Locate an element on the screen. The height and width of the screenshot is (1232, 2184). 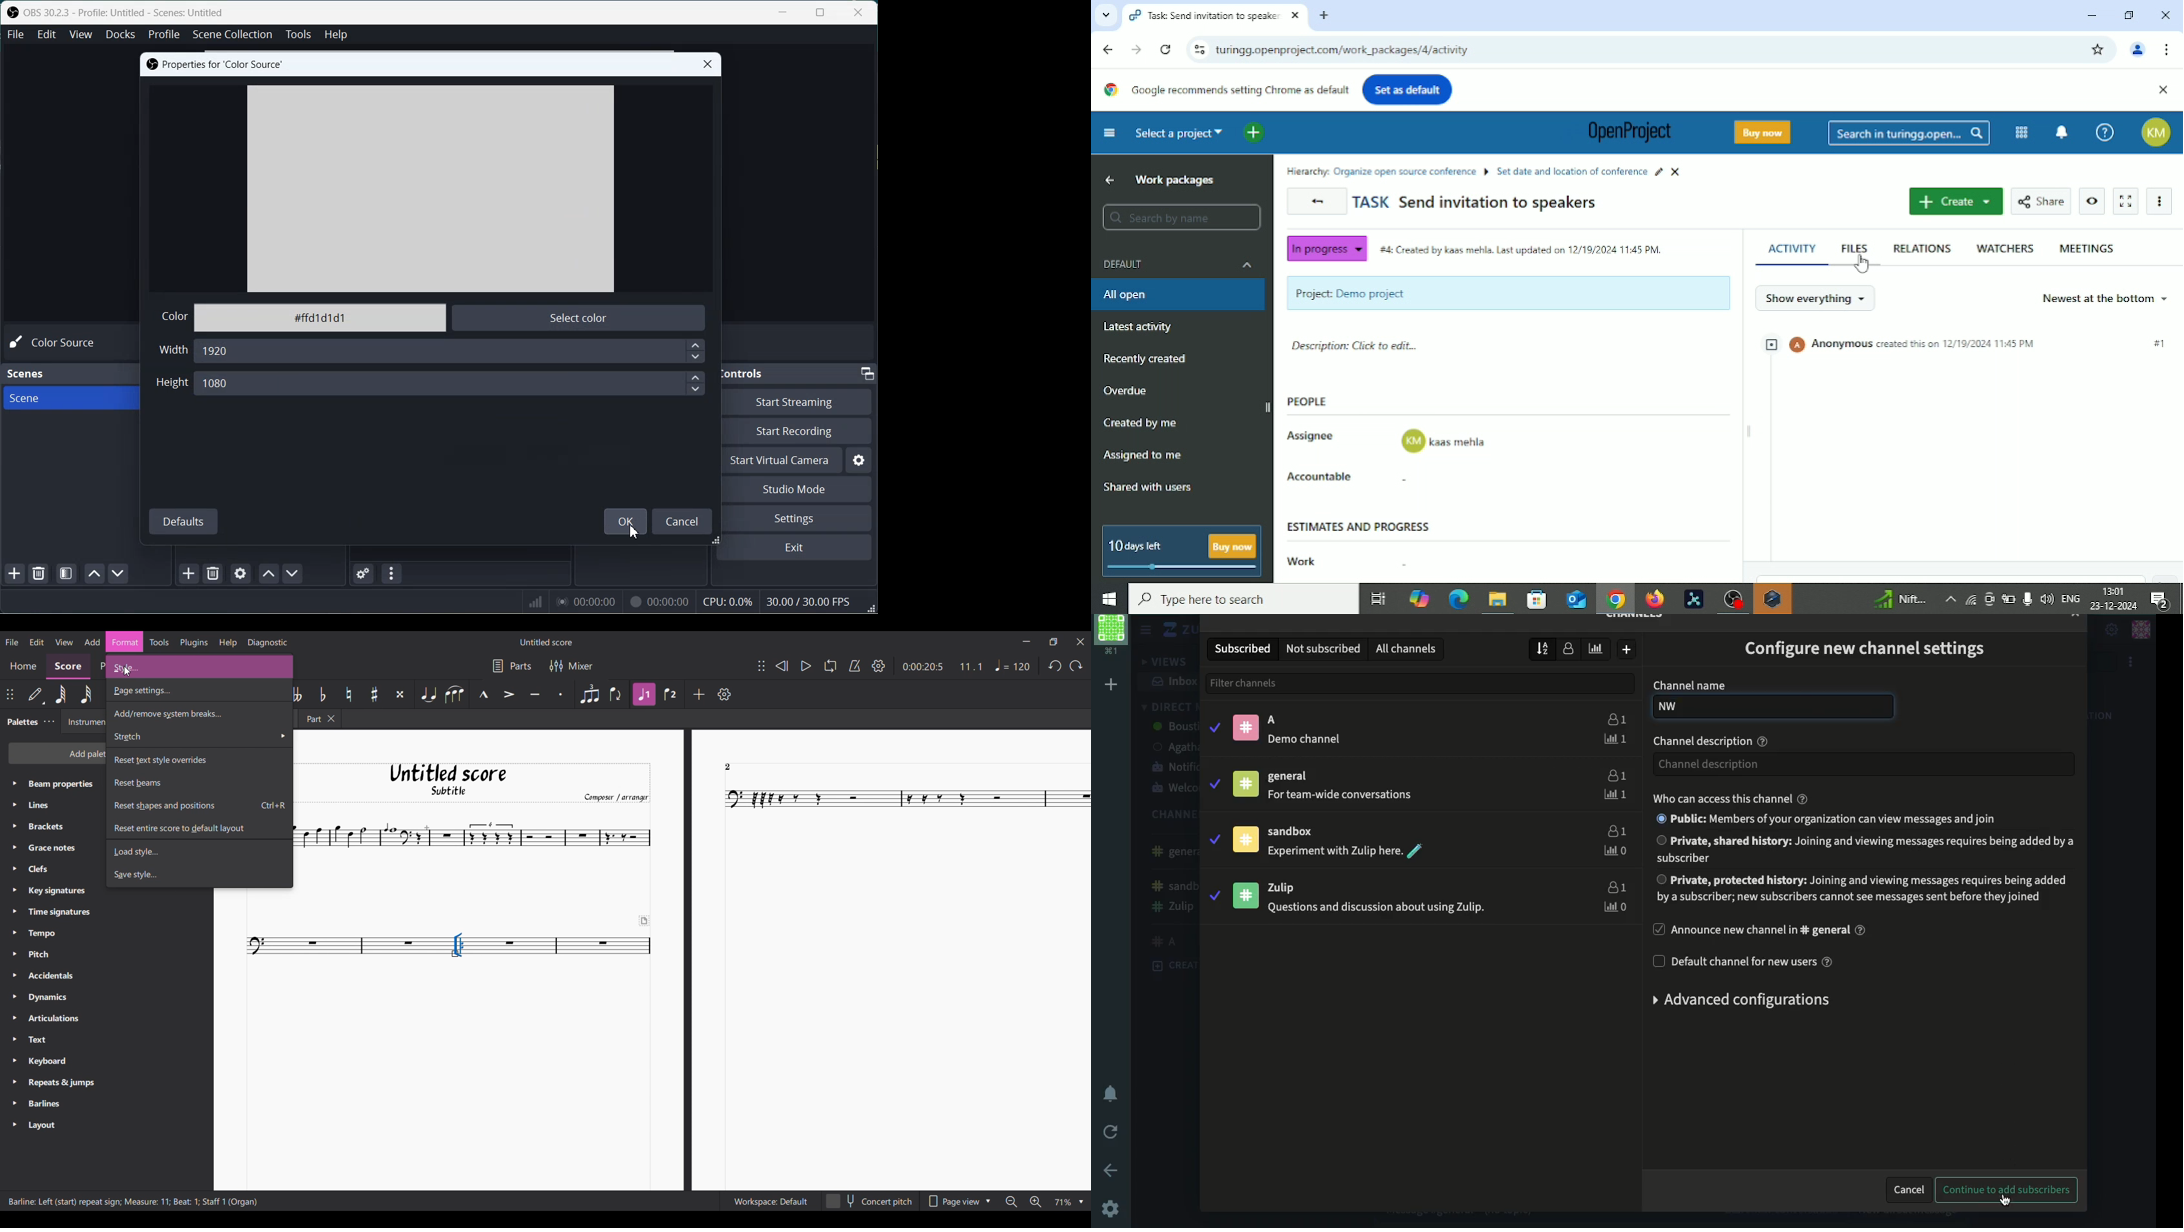
close current tab is located at coordinates (1294, 17).